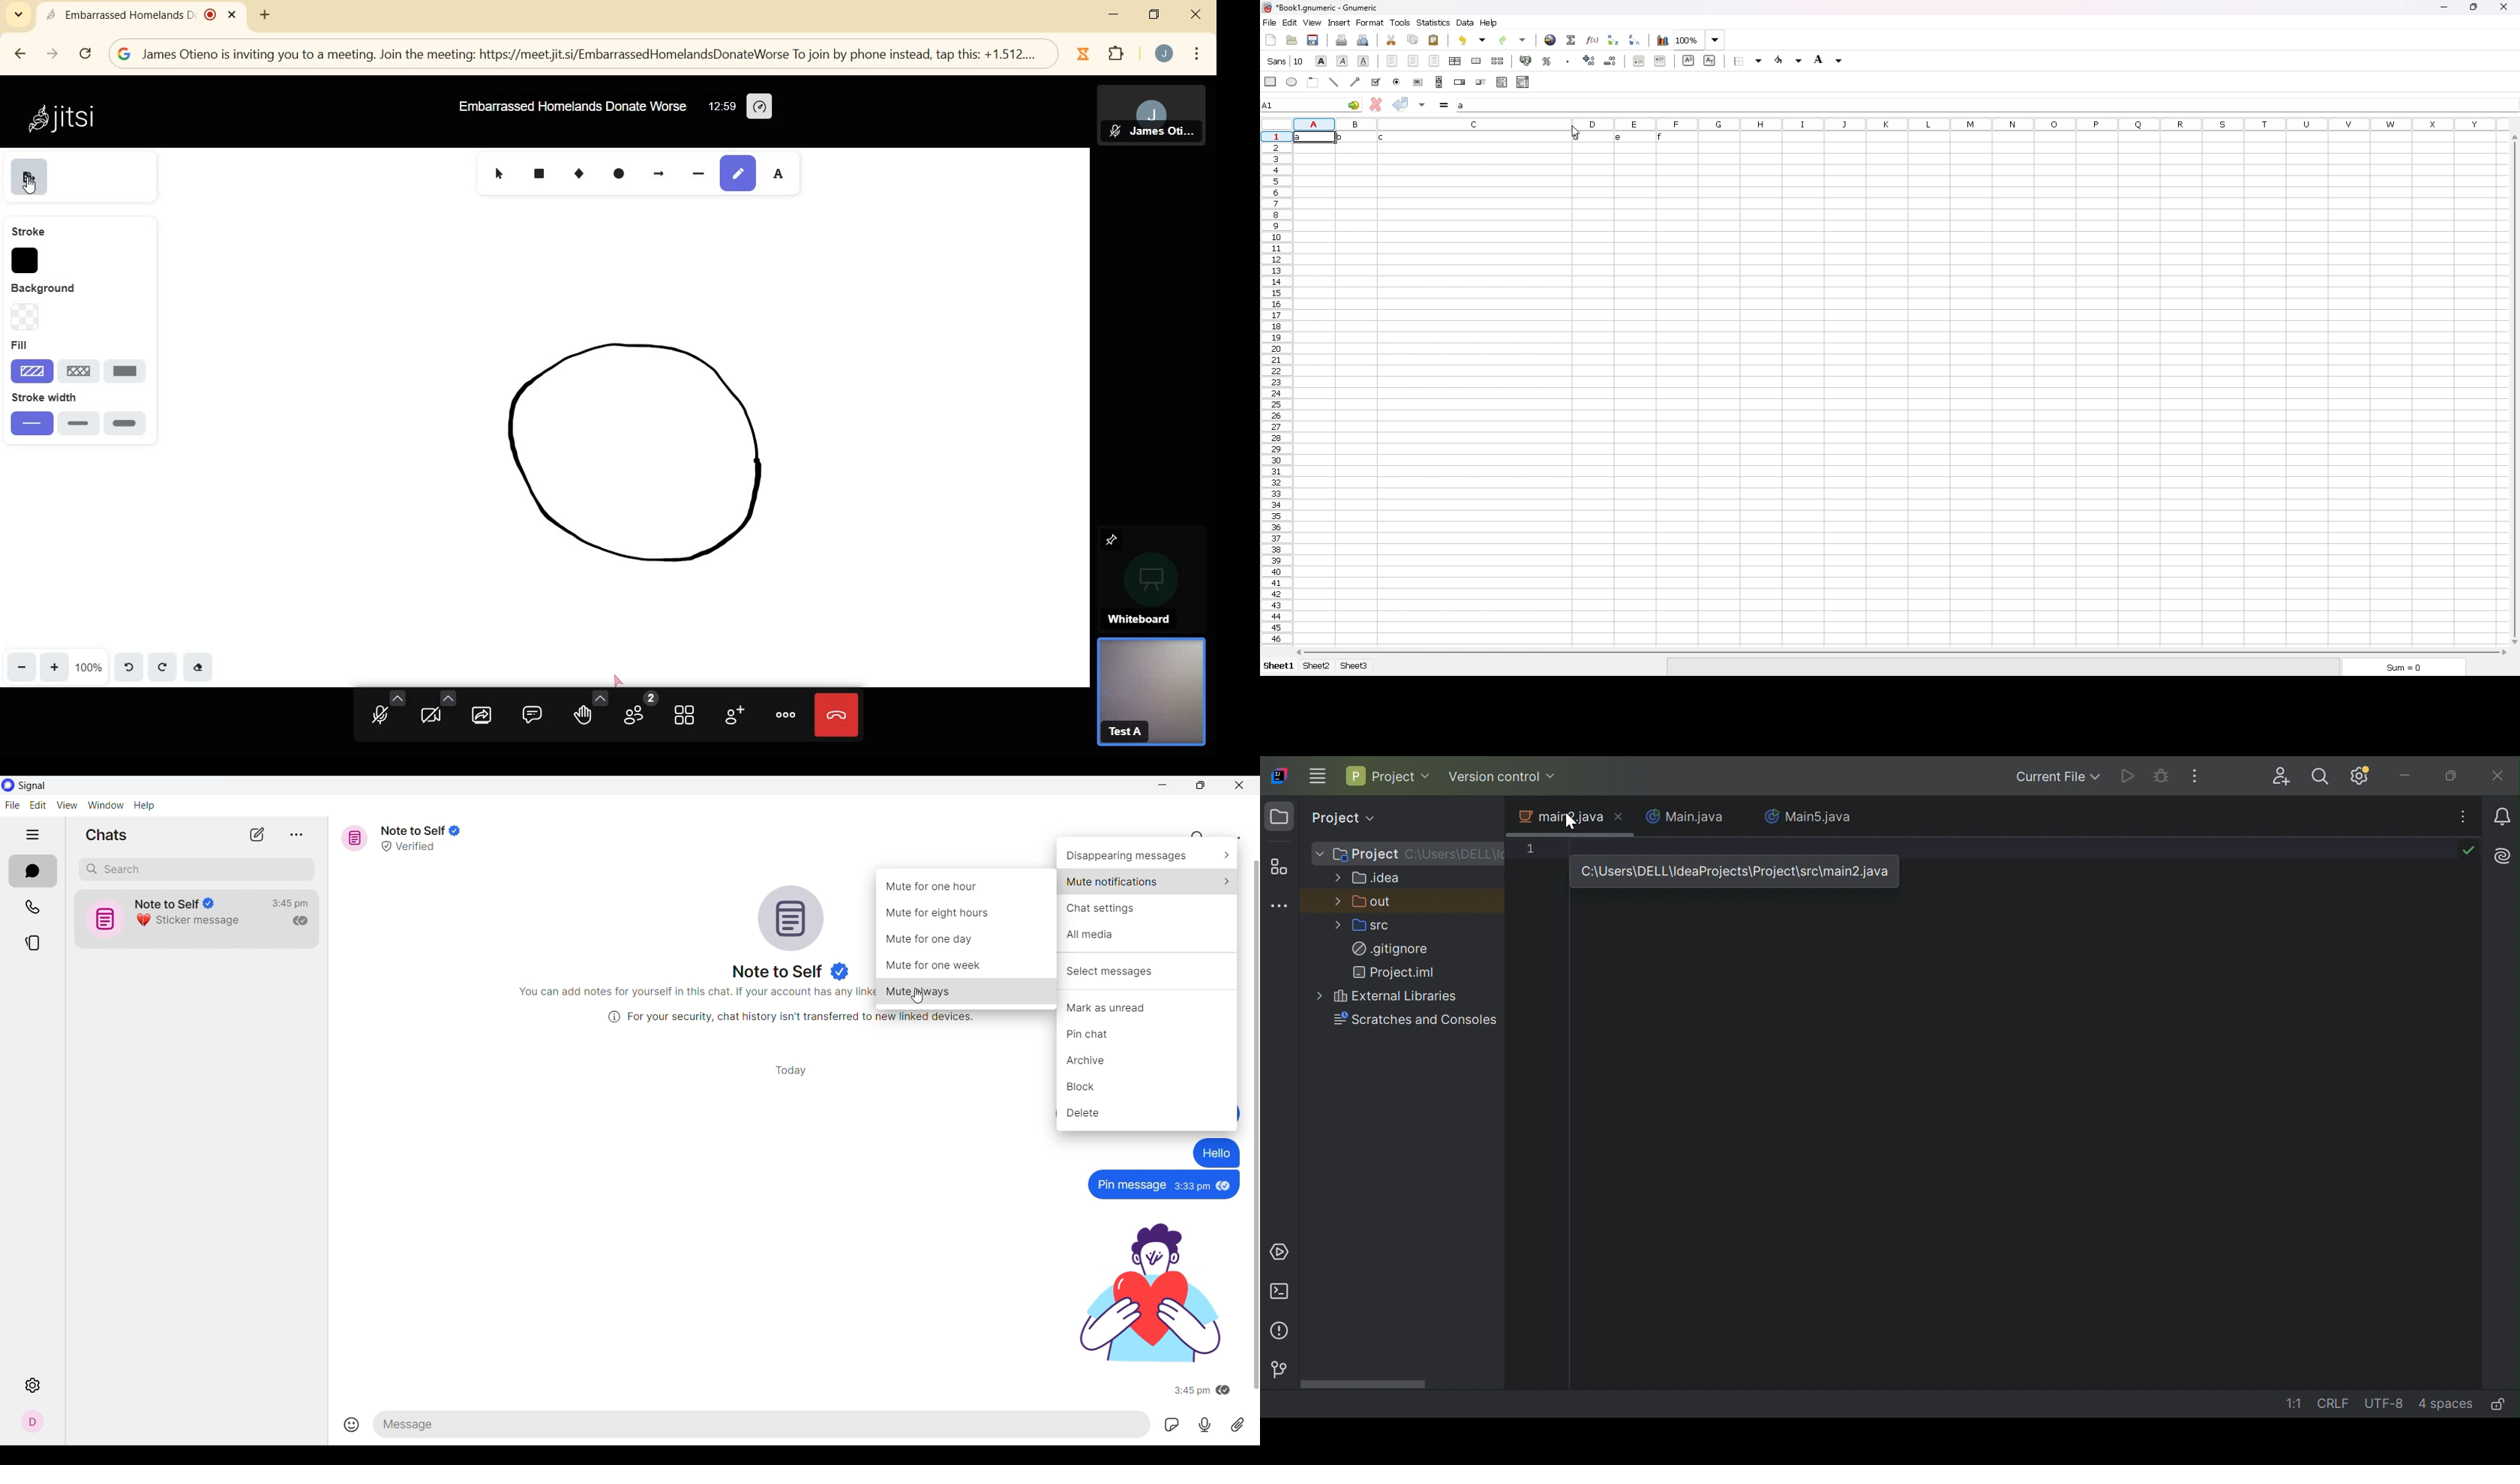 The image size is (2520, 1484). I want to click on accounting, so click(1526, 60).